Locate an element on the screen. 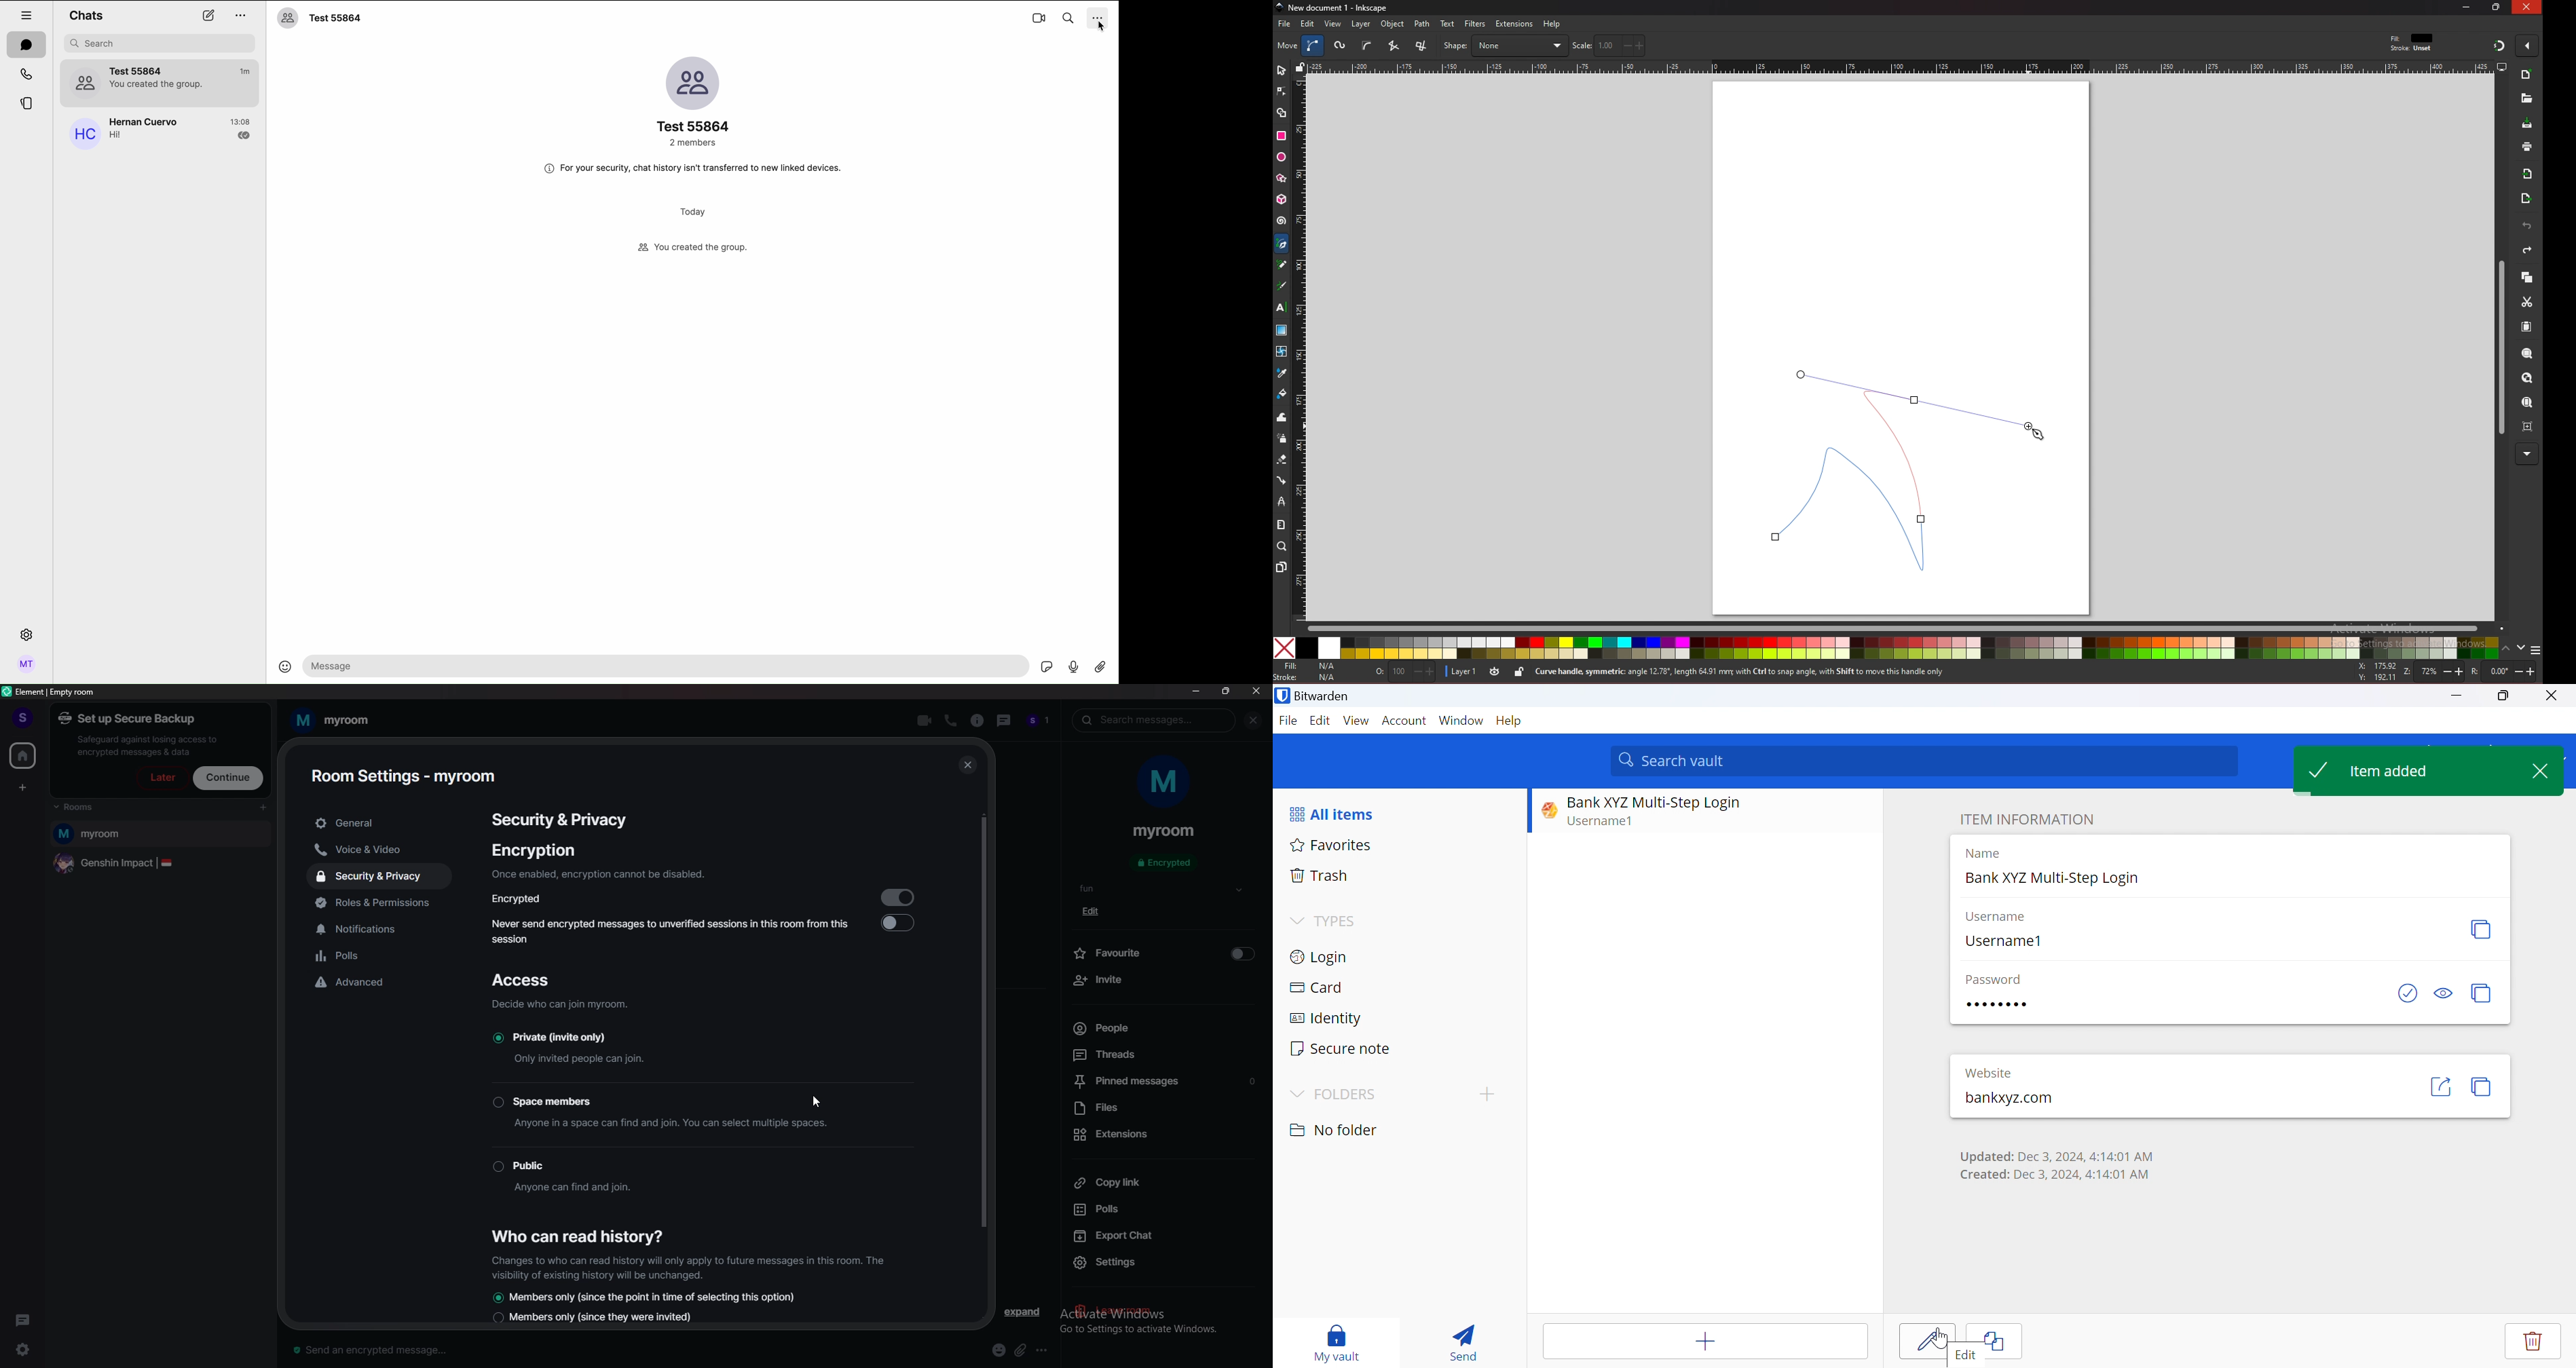  stars and polygons is located at coordinates (1282, 179).